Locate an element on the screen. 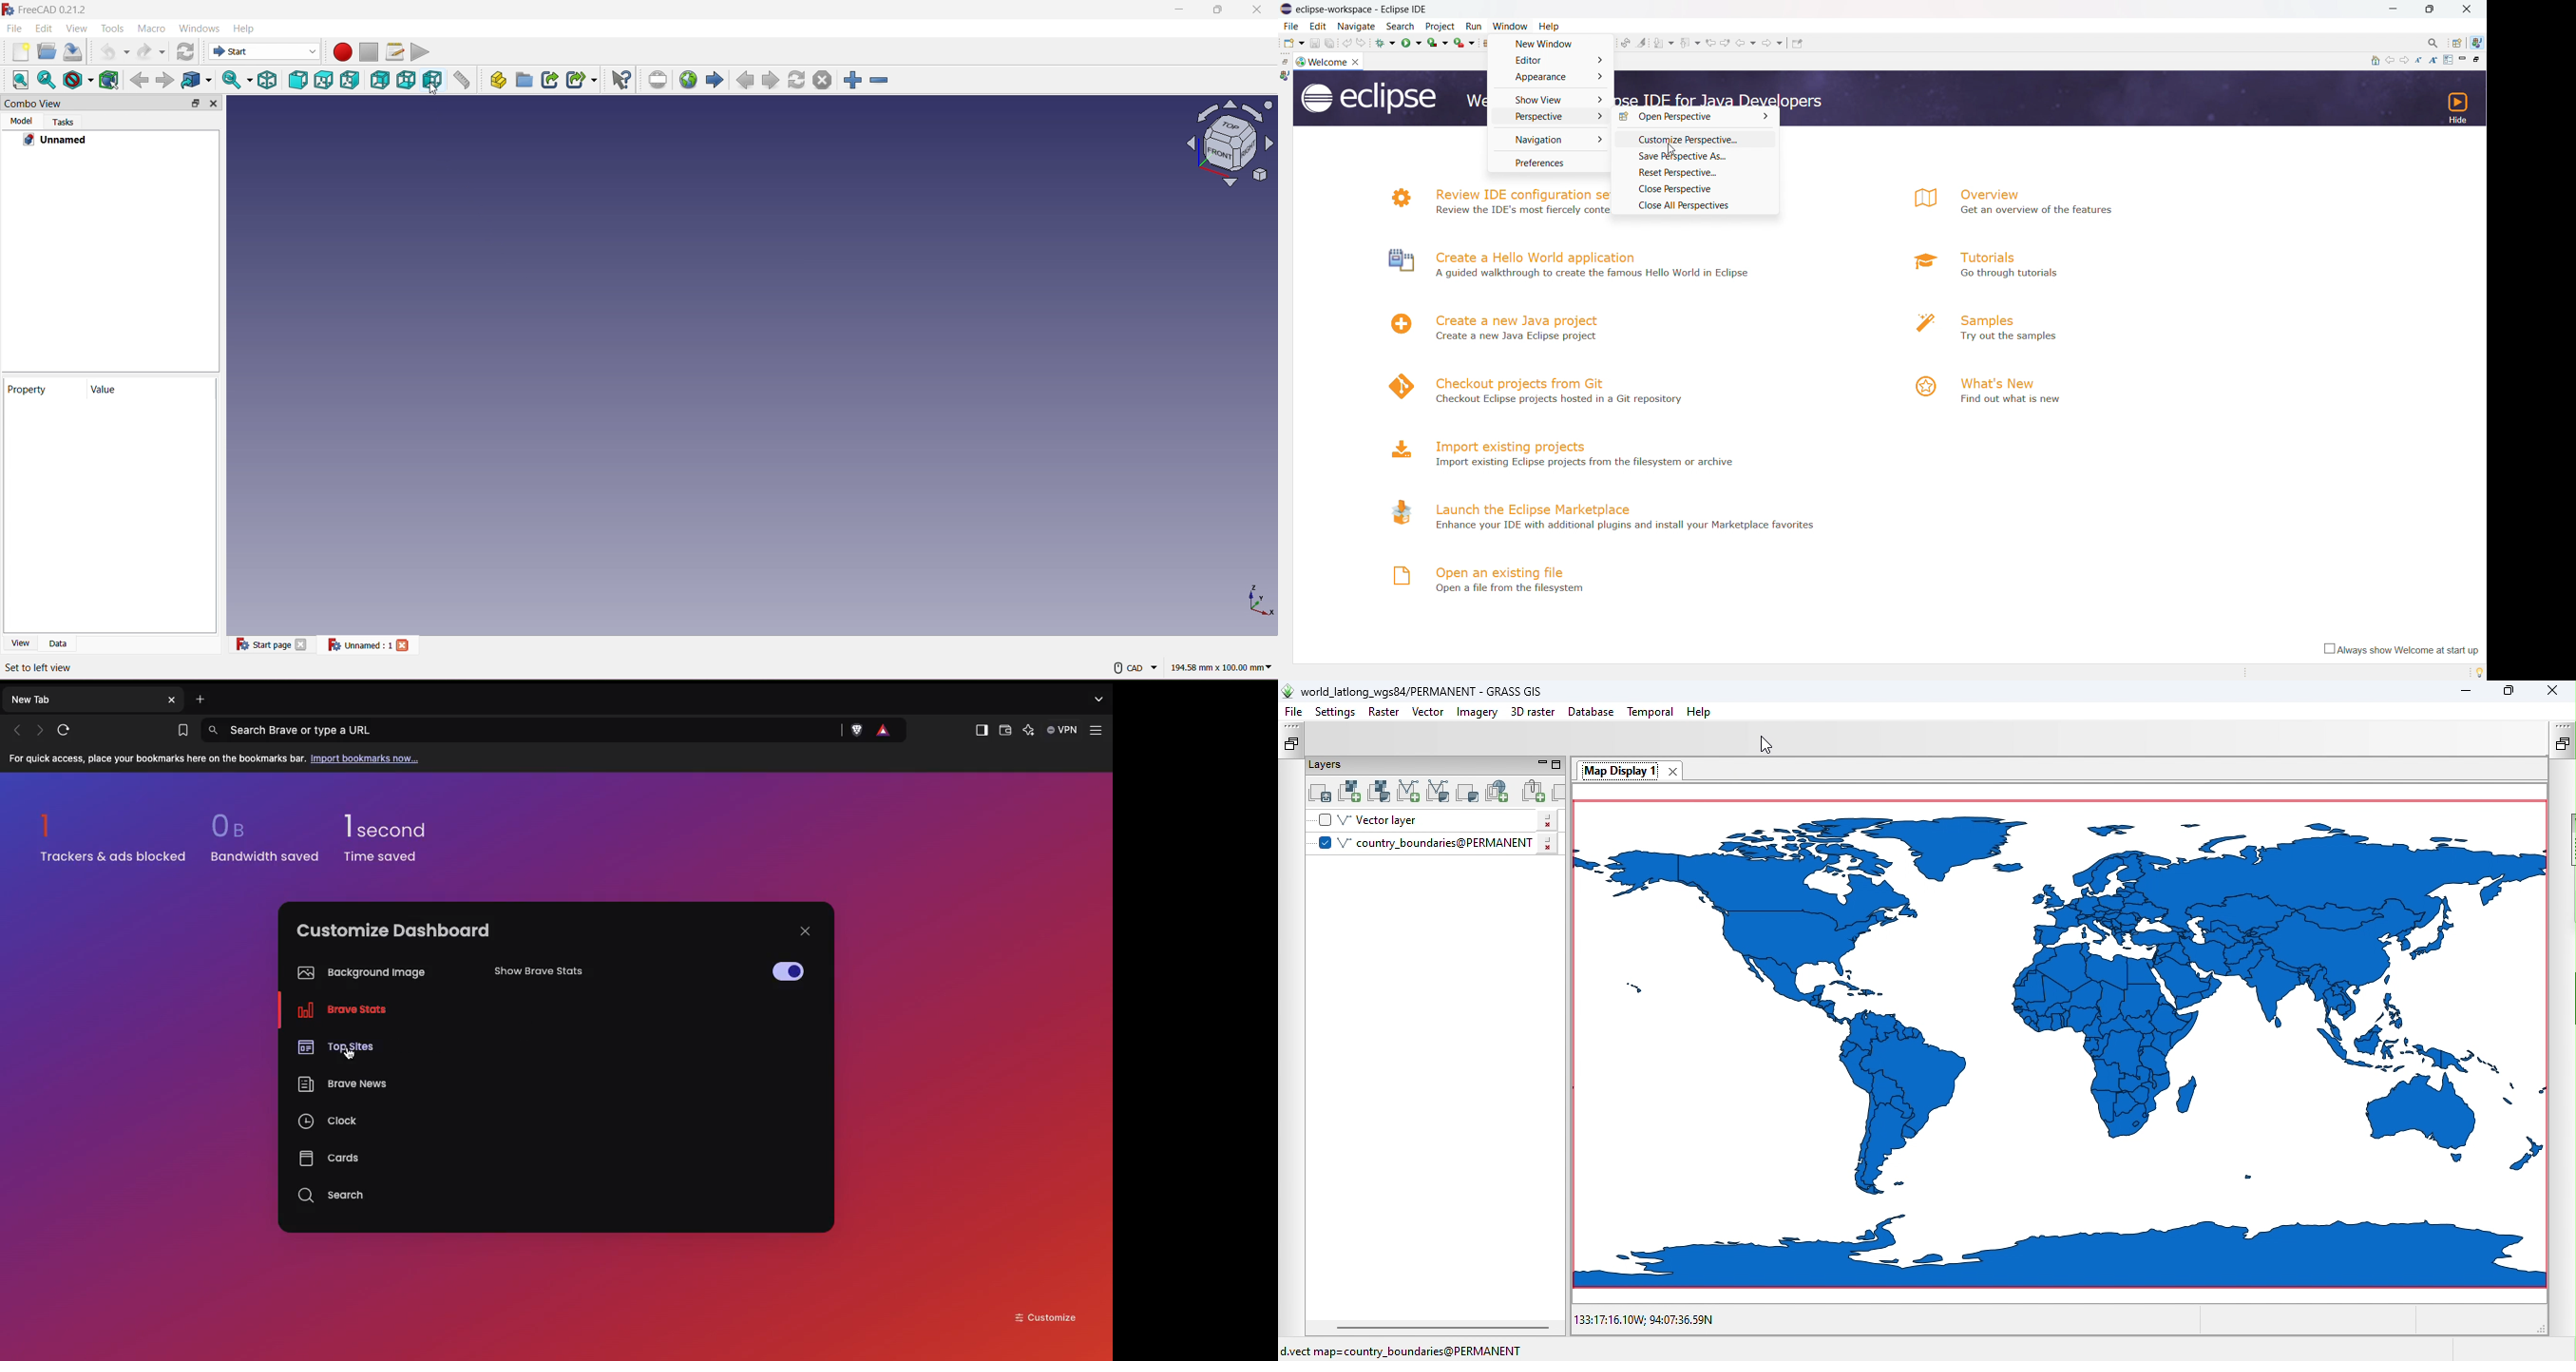 This screenshot has height=1372, width=2576. 1 trackers & ads blocked is located at coordinates (114, 837).